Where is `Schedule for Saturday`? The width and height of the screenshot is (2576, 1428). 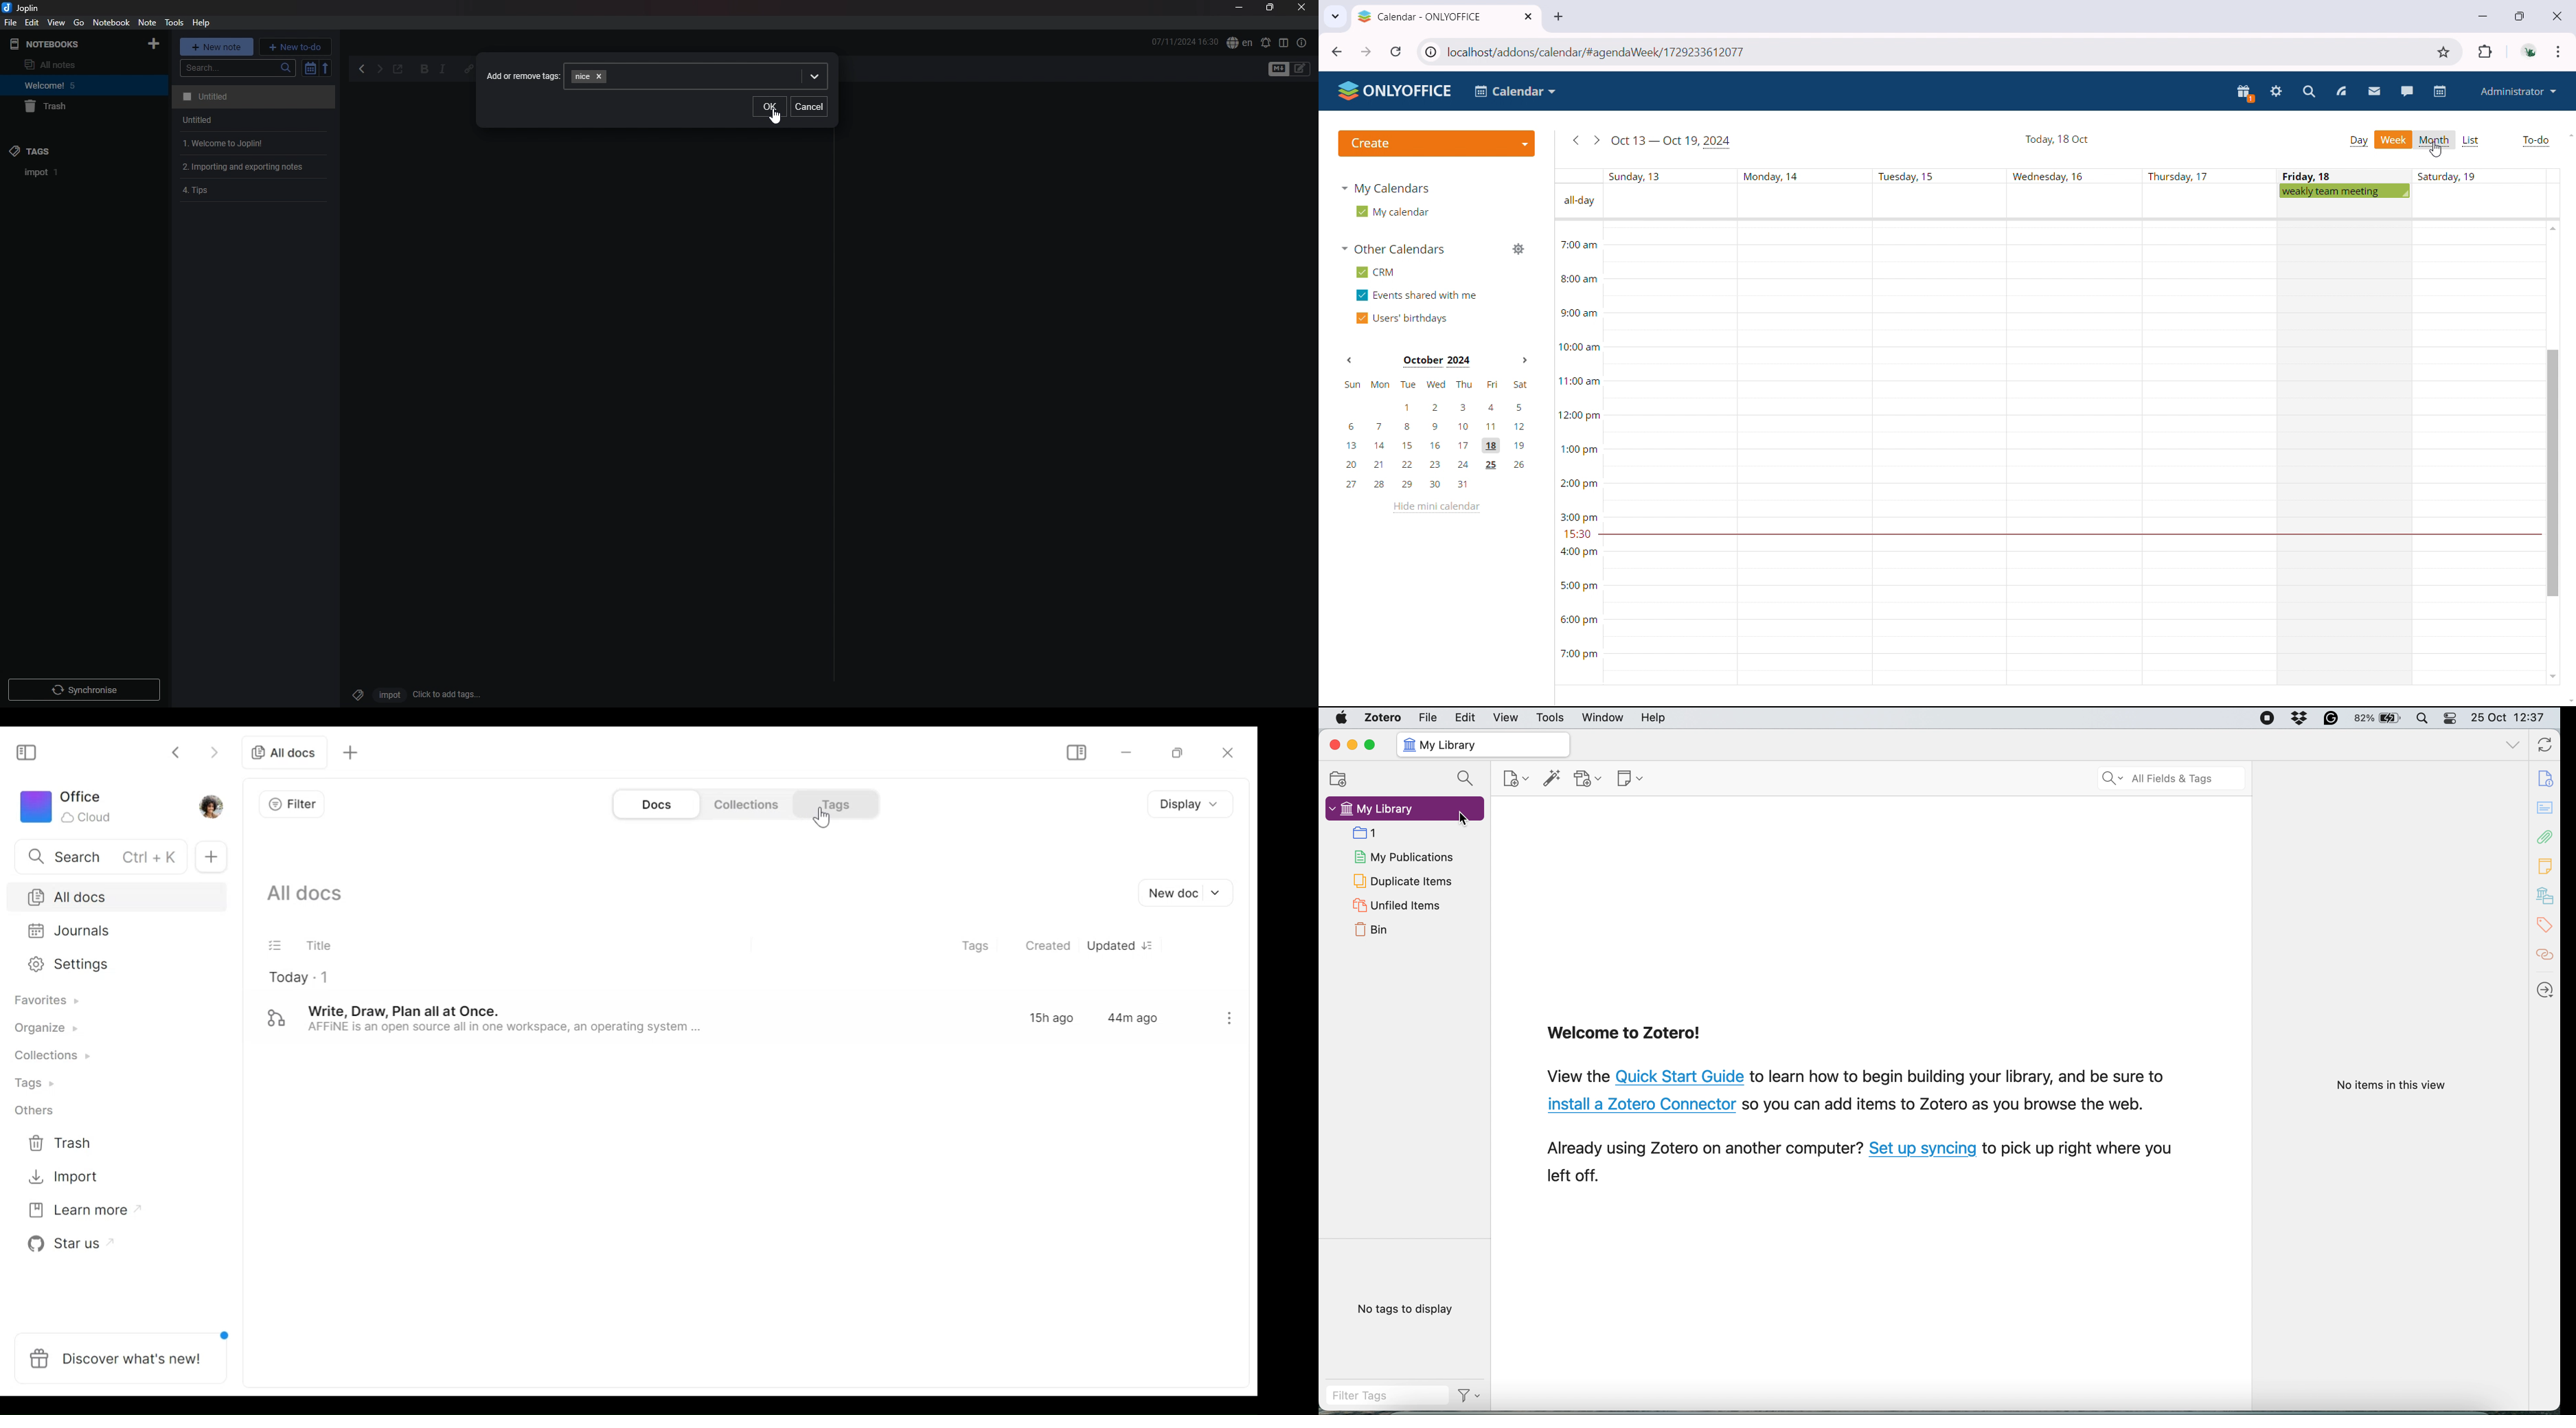 Schedule for Saturday is located at coordinates (2476, 454).